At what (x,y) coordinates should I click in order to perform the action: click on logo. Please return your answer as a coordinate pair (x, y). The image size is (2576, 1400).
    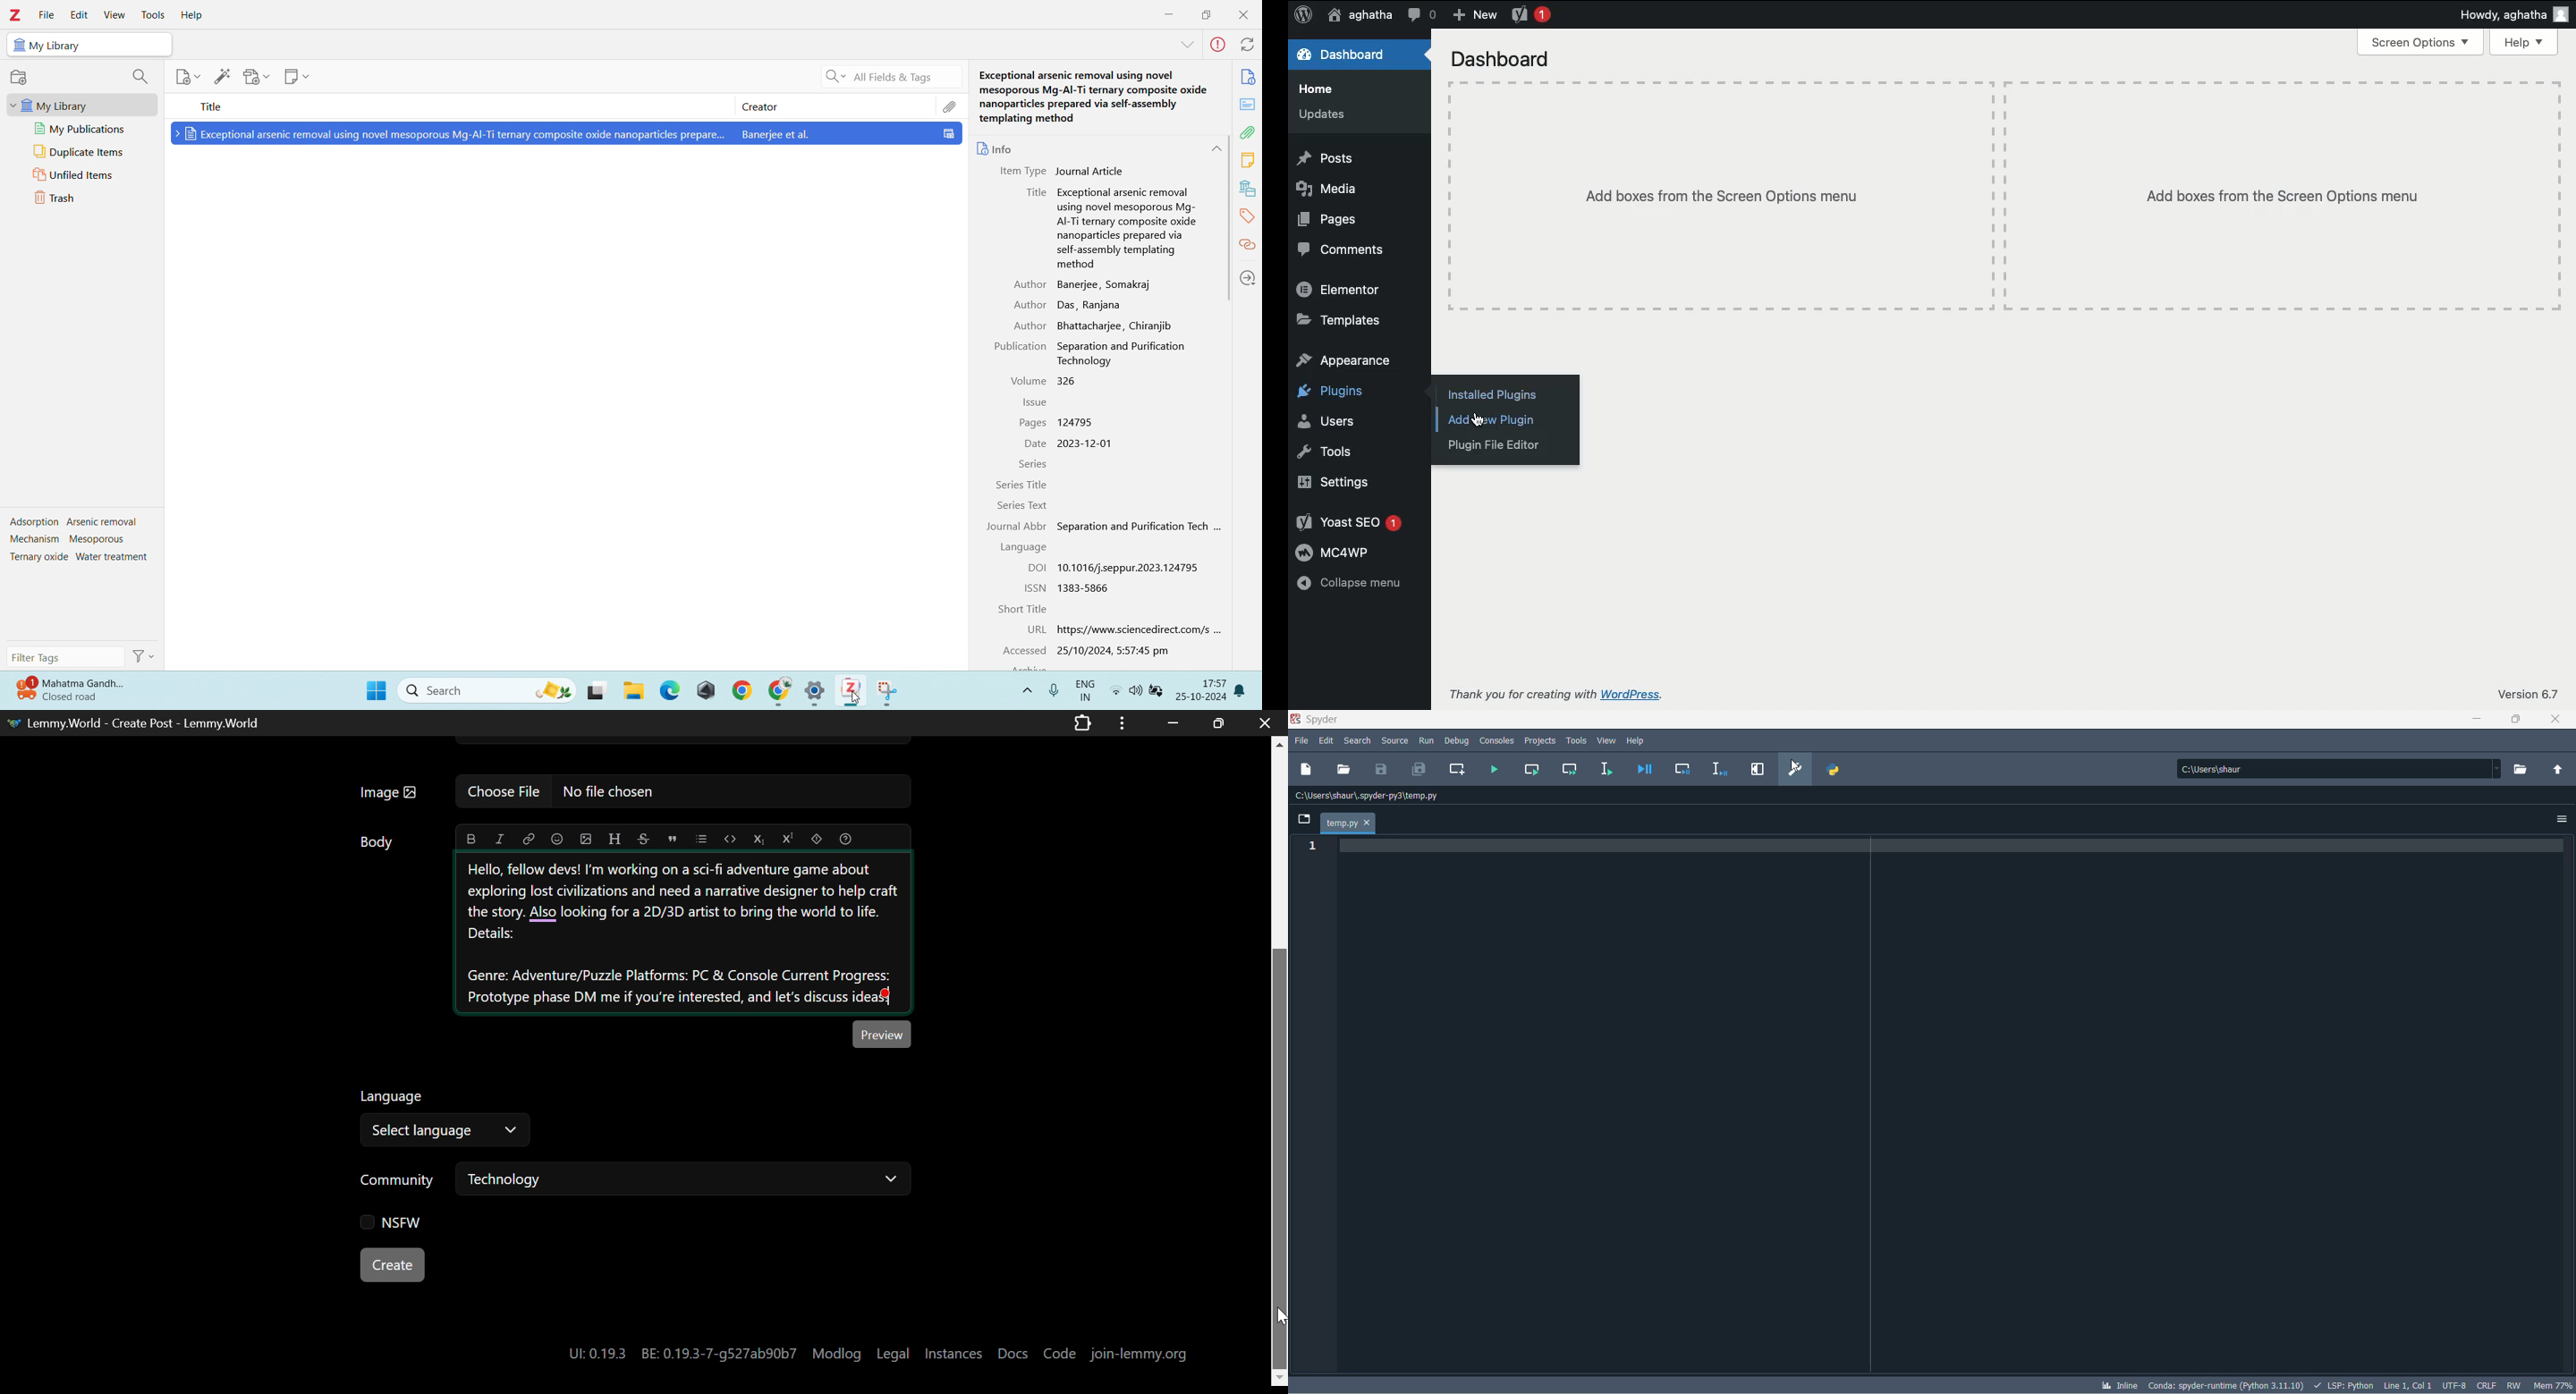
    Looking at the image, I should click on (16, 15).